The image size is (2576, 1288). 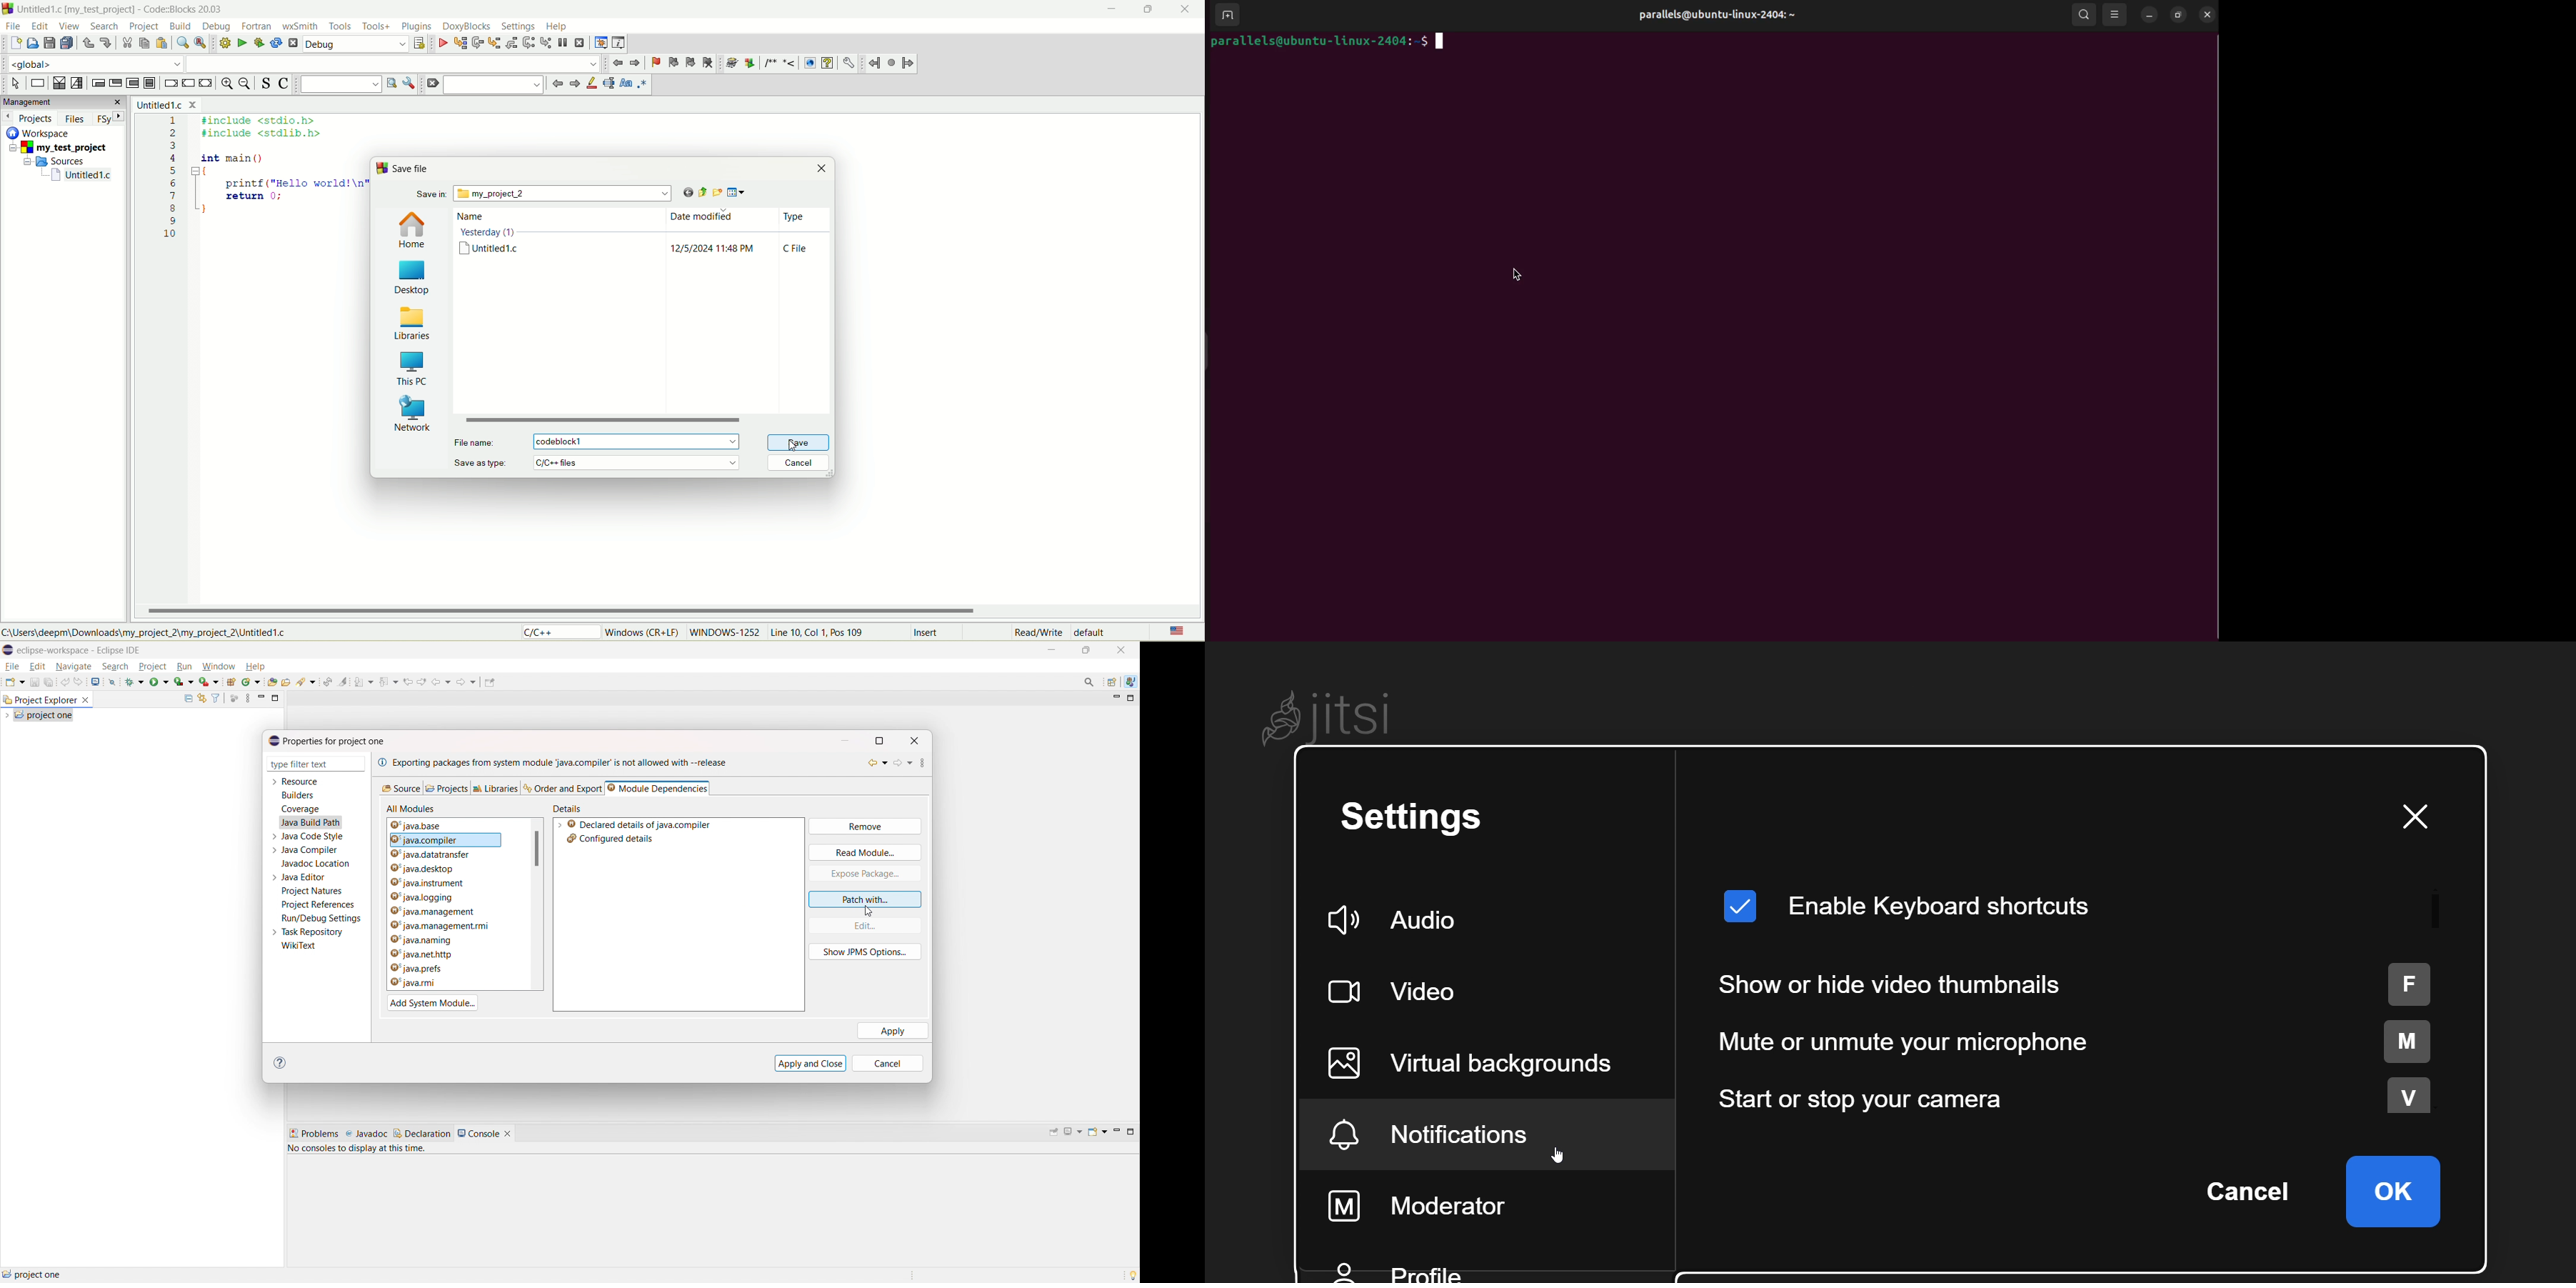 I want to click on new, so click(x=14, y=44).